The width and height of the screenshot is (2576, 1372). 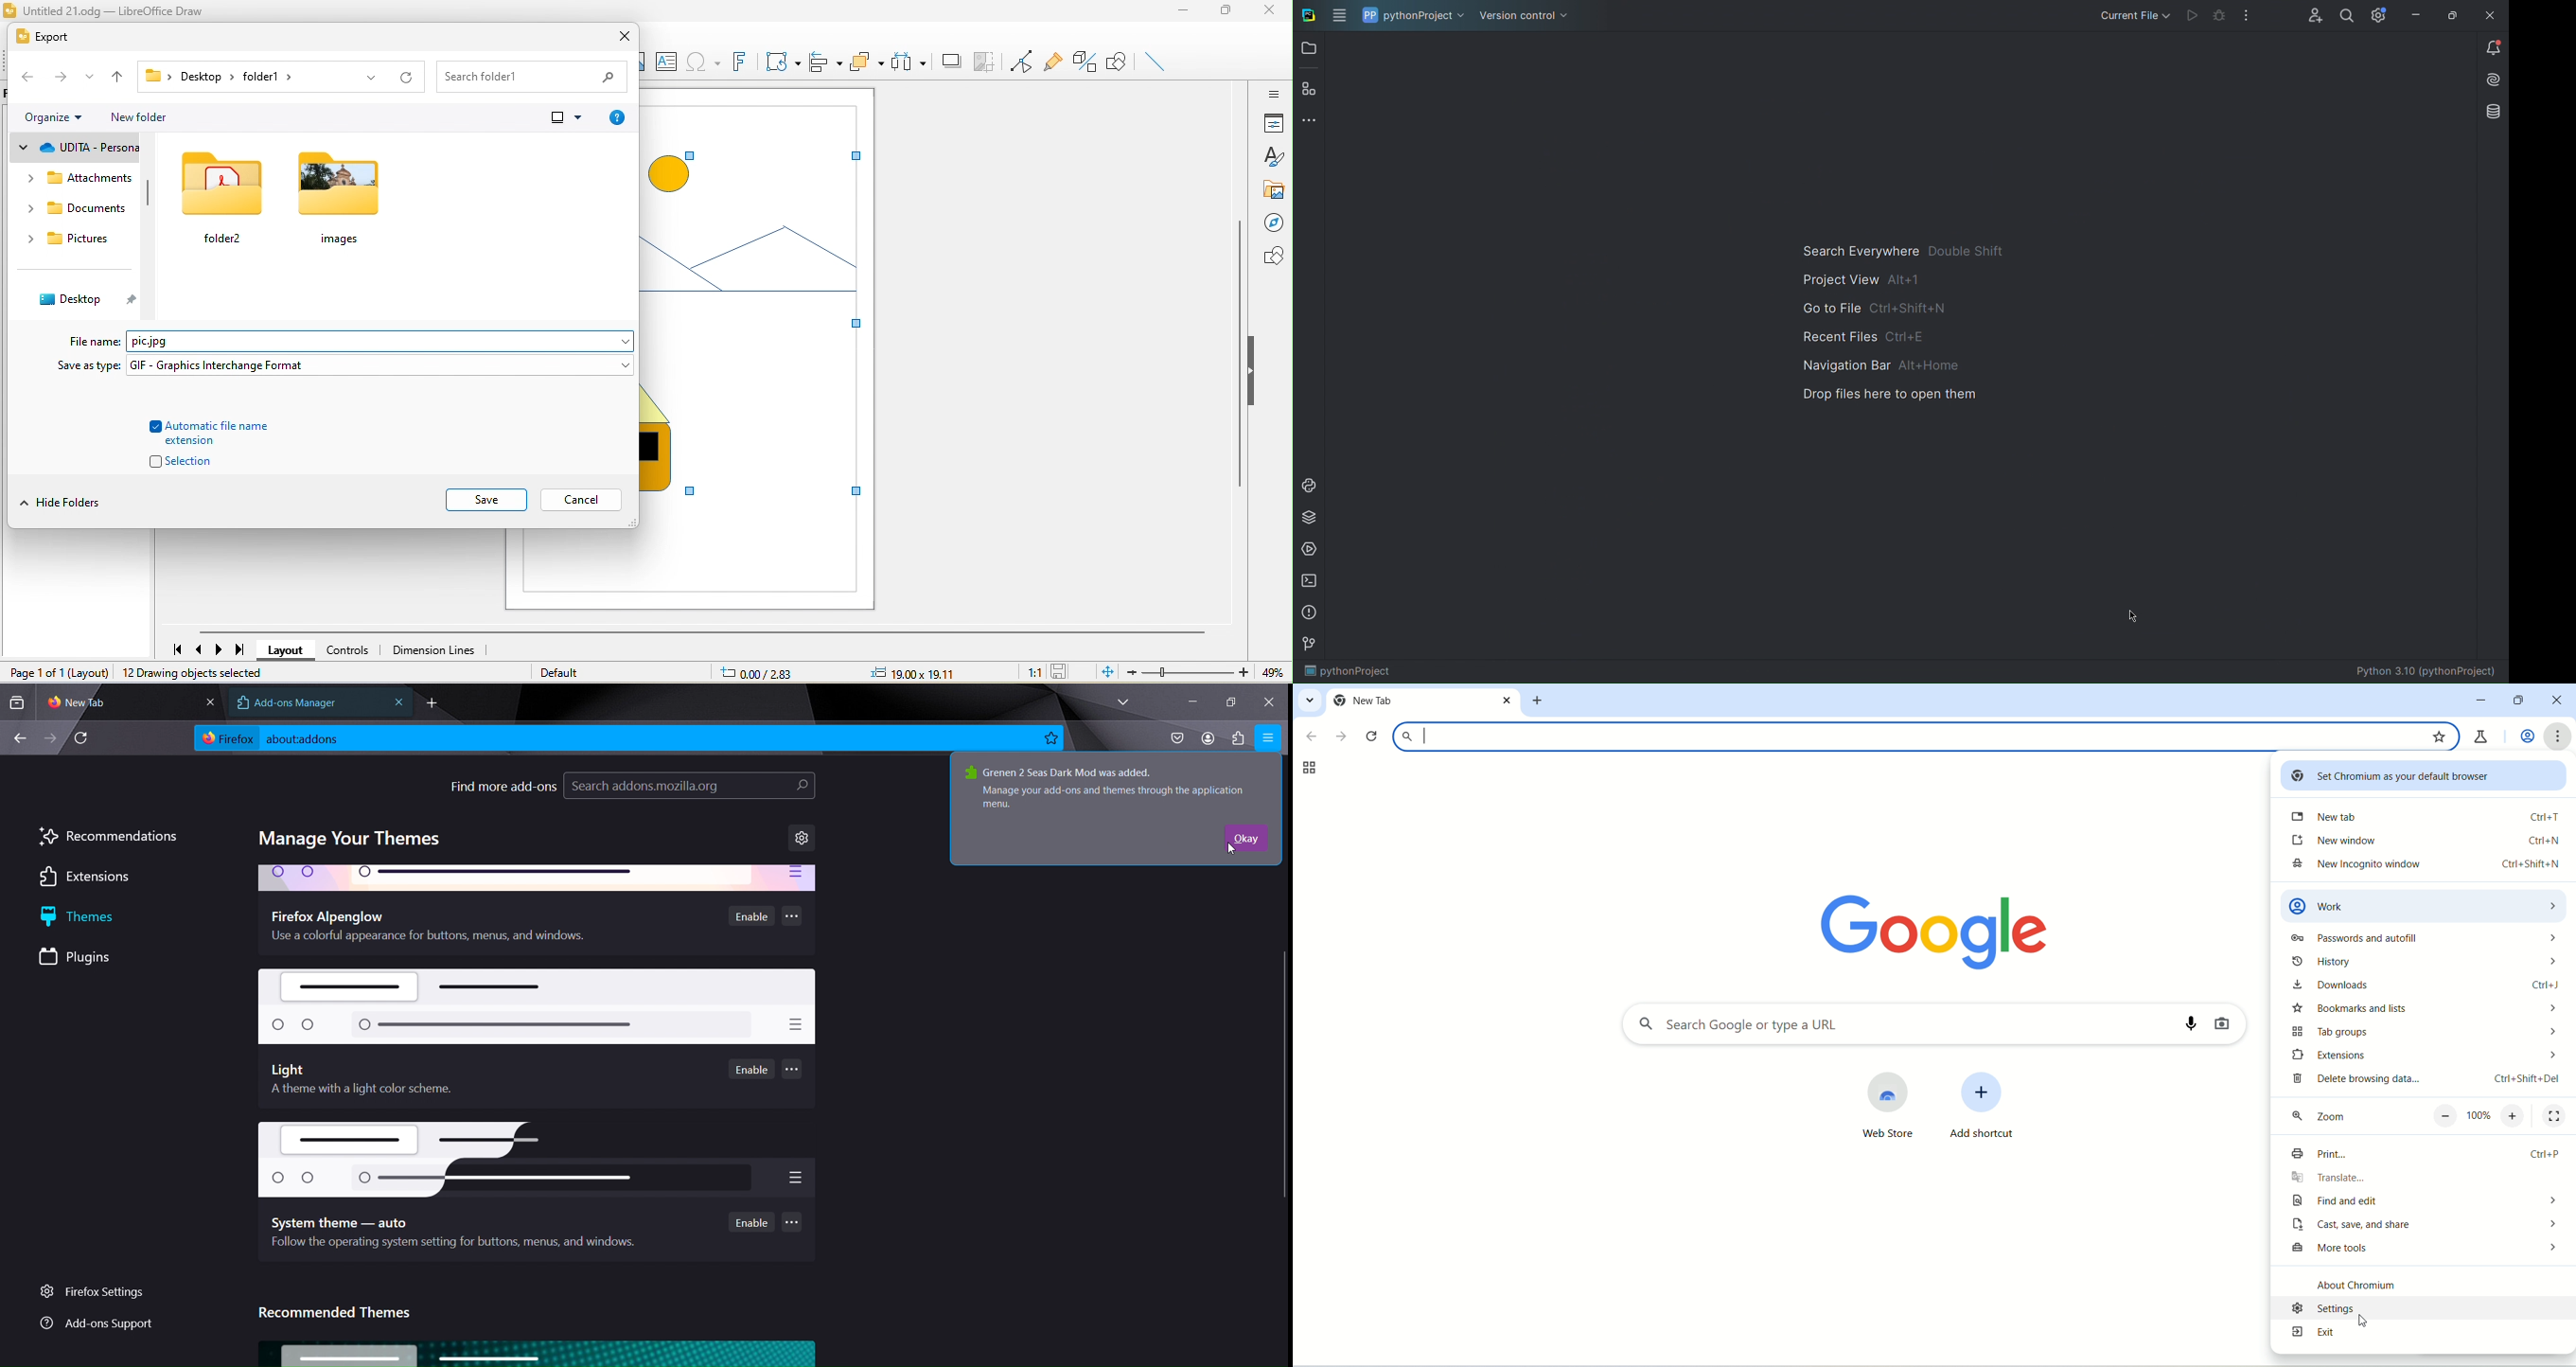 What do you see at coordinates (95, 341) in the screenshot?
I see `file name` at bounding box center [95, 341].